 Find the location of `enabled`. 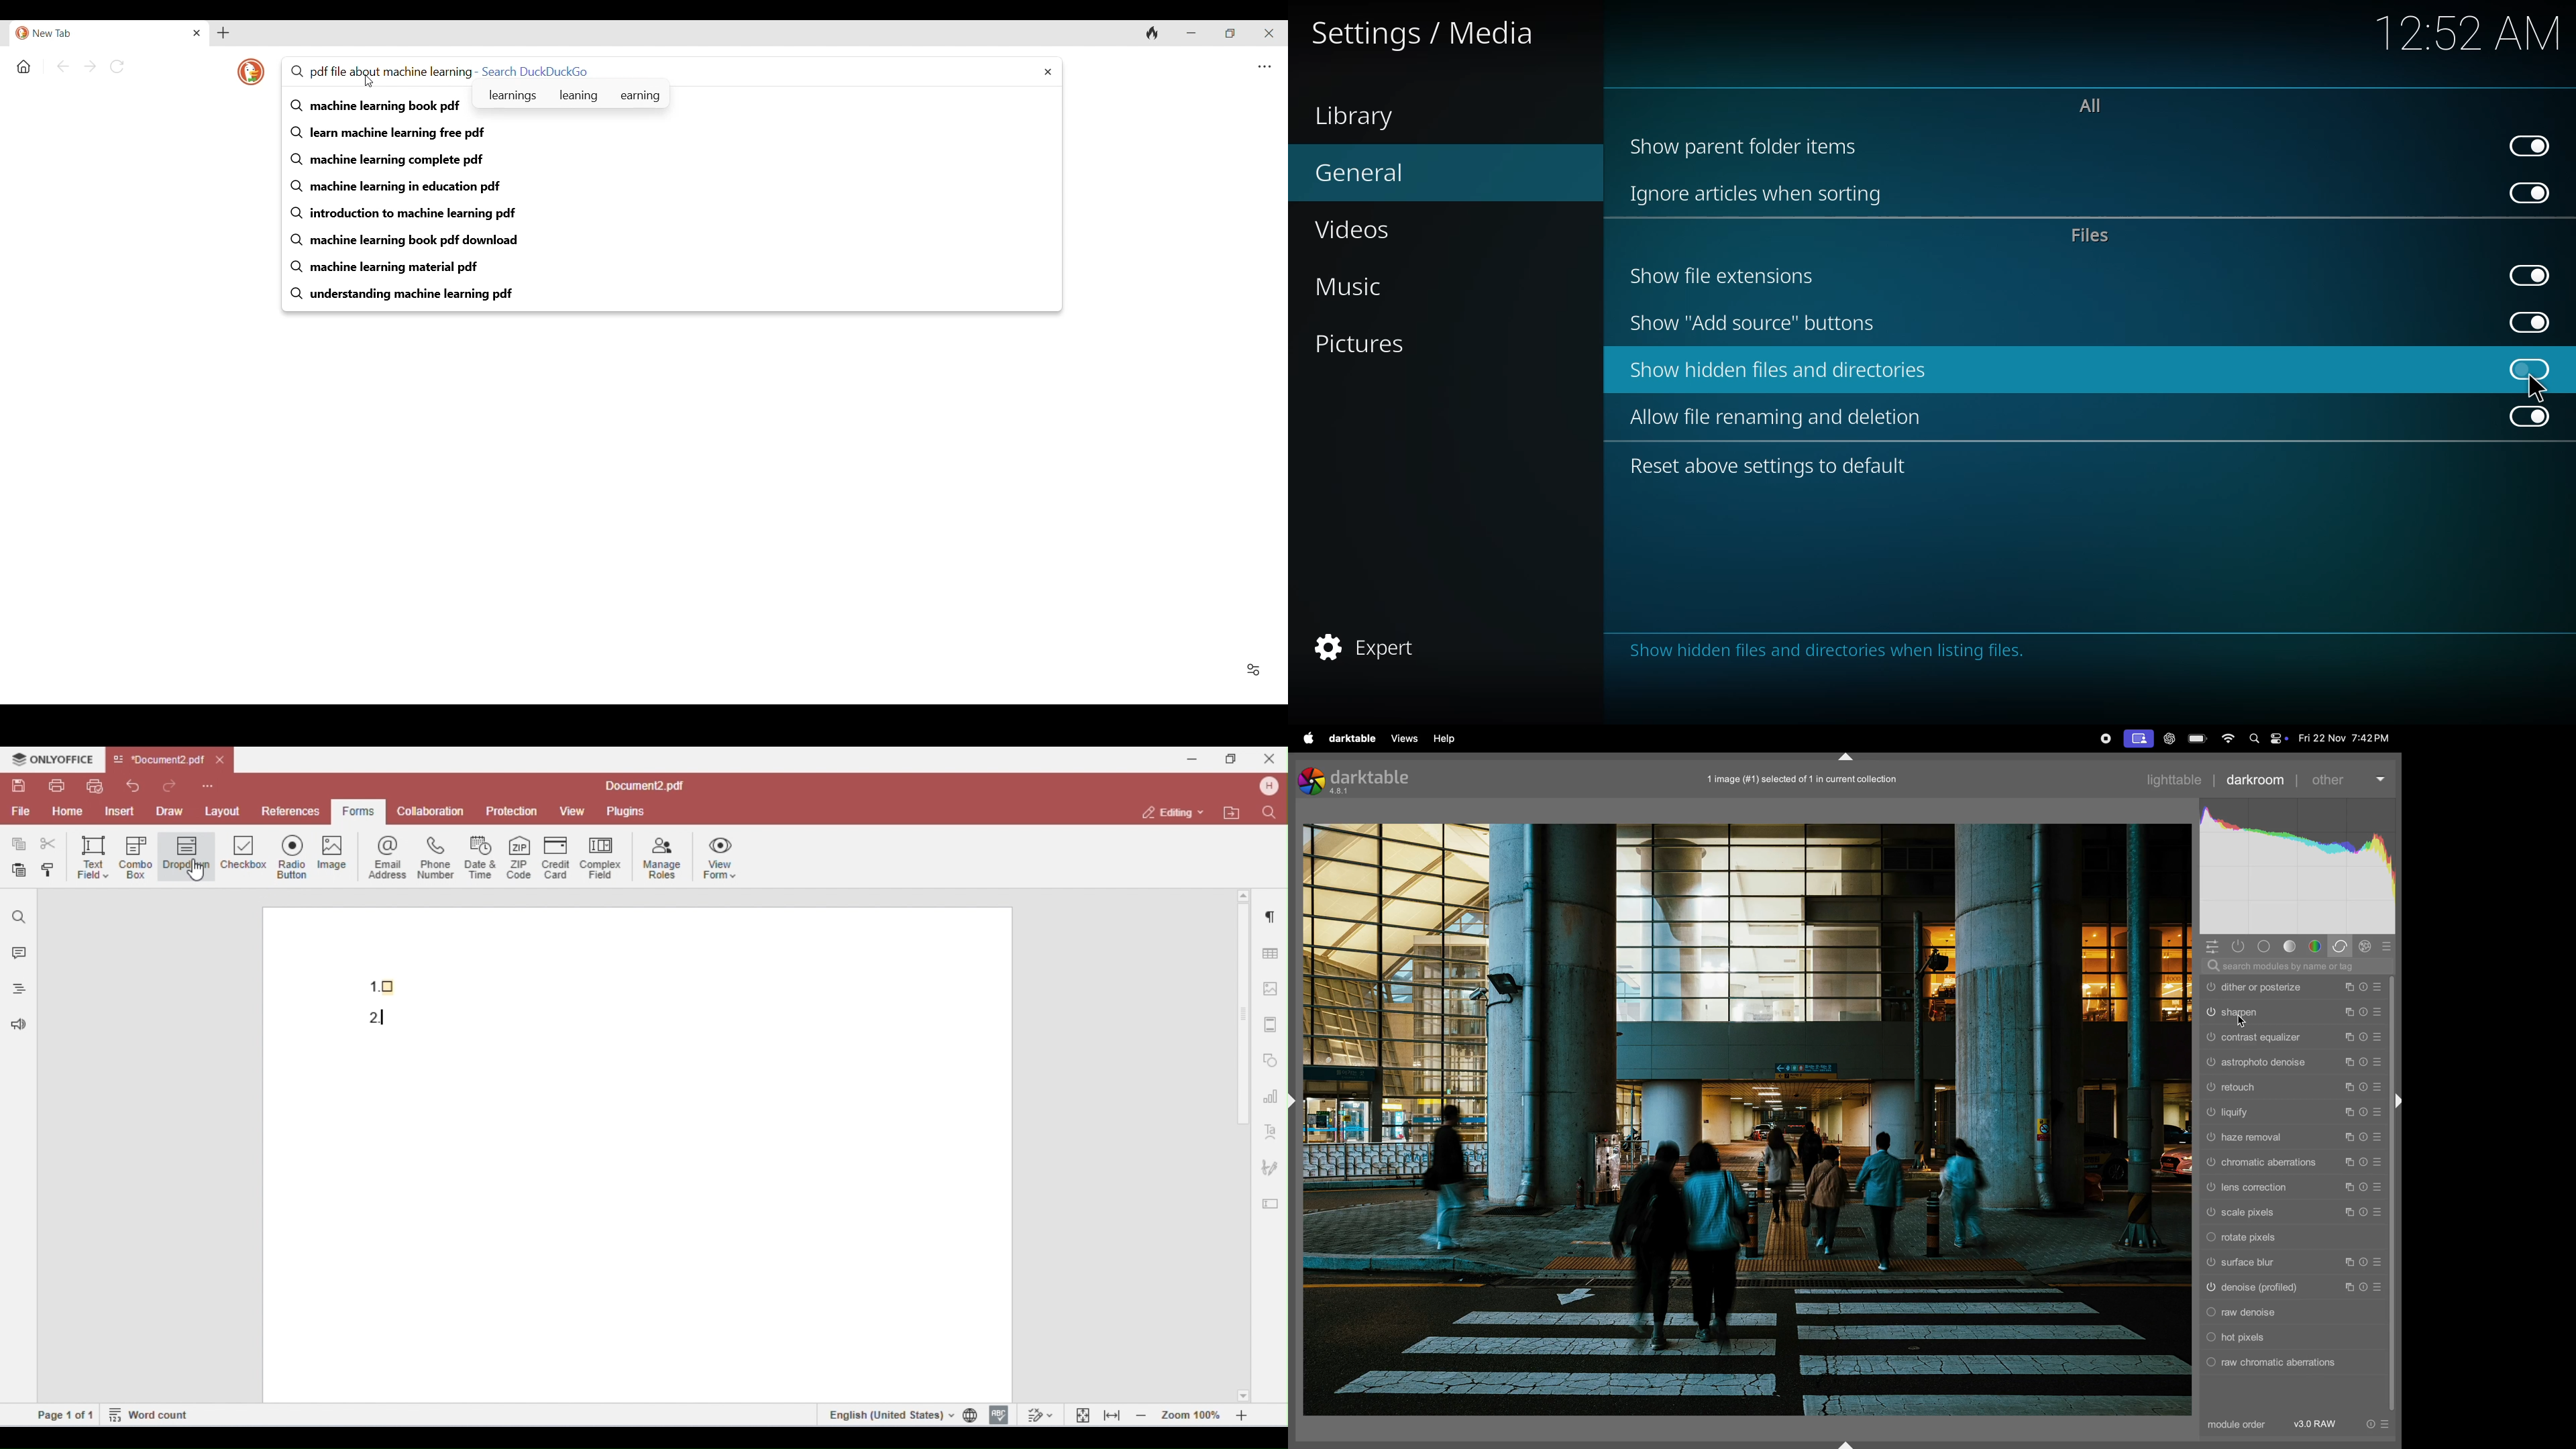

enabled is located at coordinates (2528, 322).